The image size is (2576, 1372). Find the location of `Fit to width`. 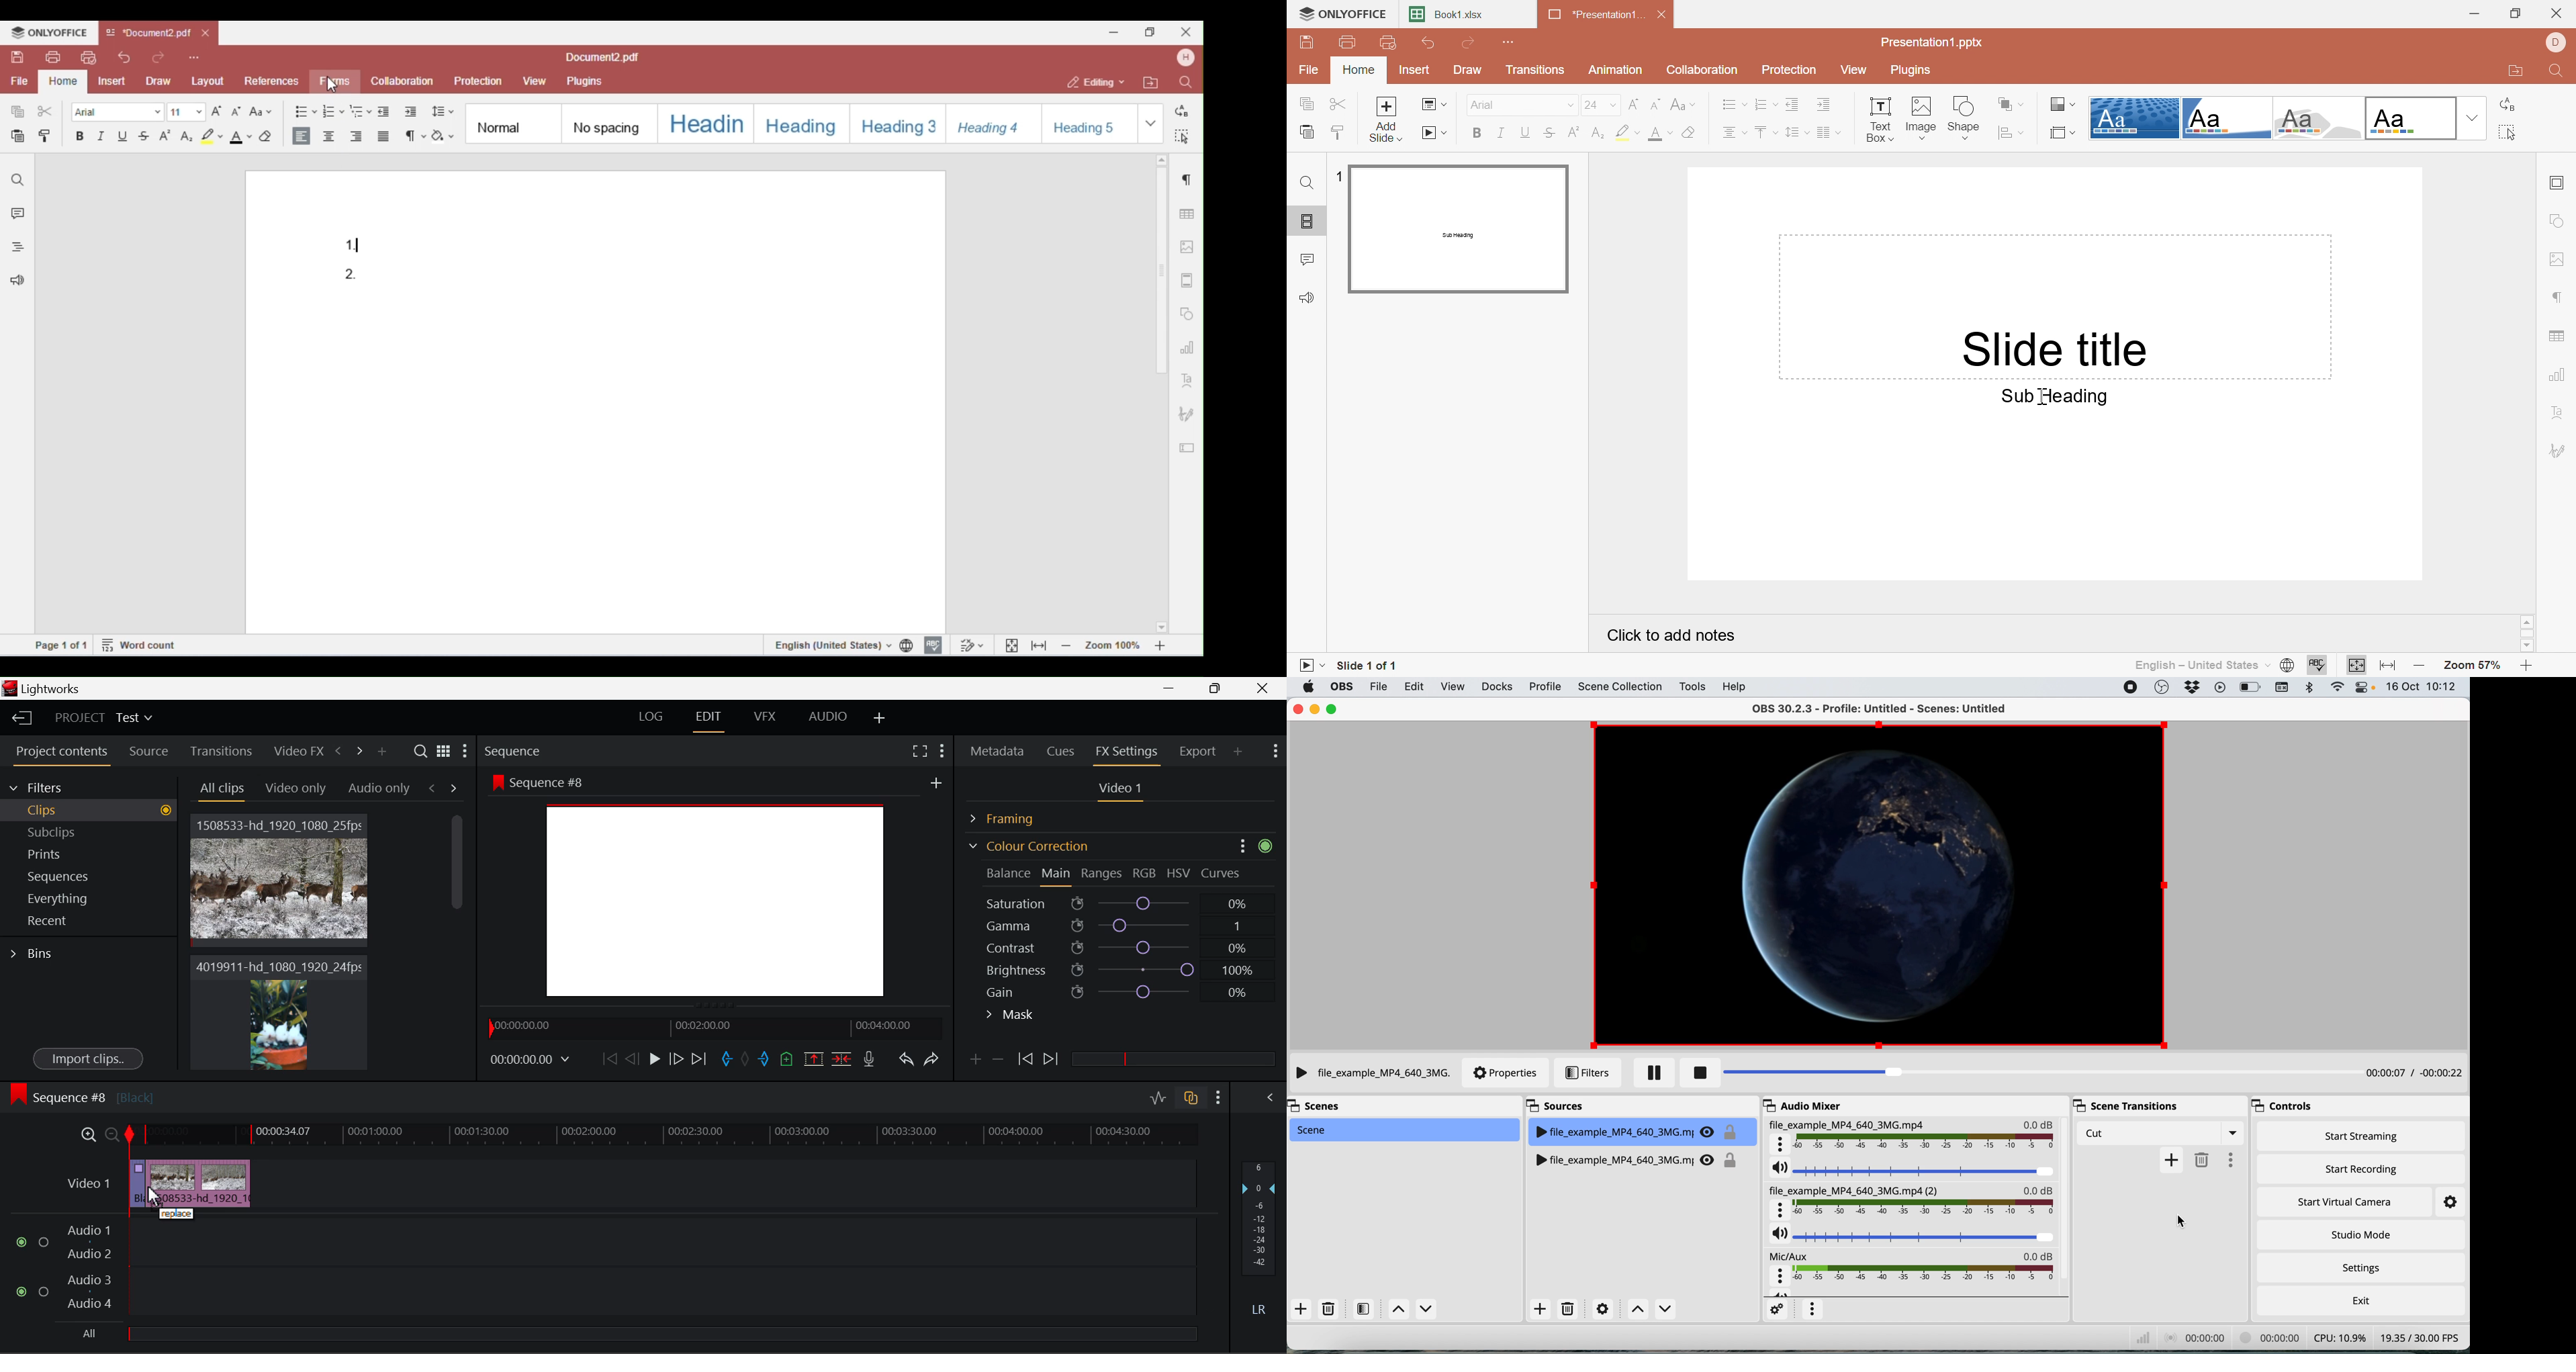

Fit to width is located at coordinates (2387, 663).